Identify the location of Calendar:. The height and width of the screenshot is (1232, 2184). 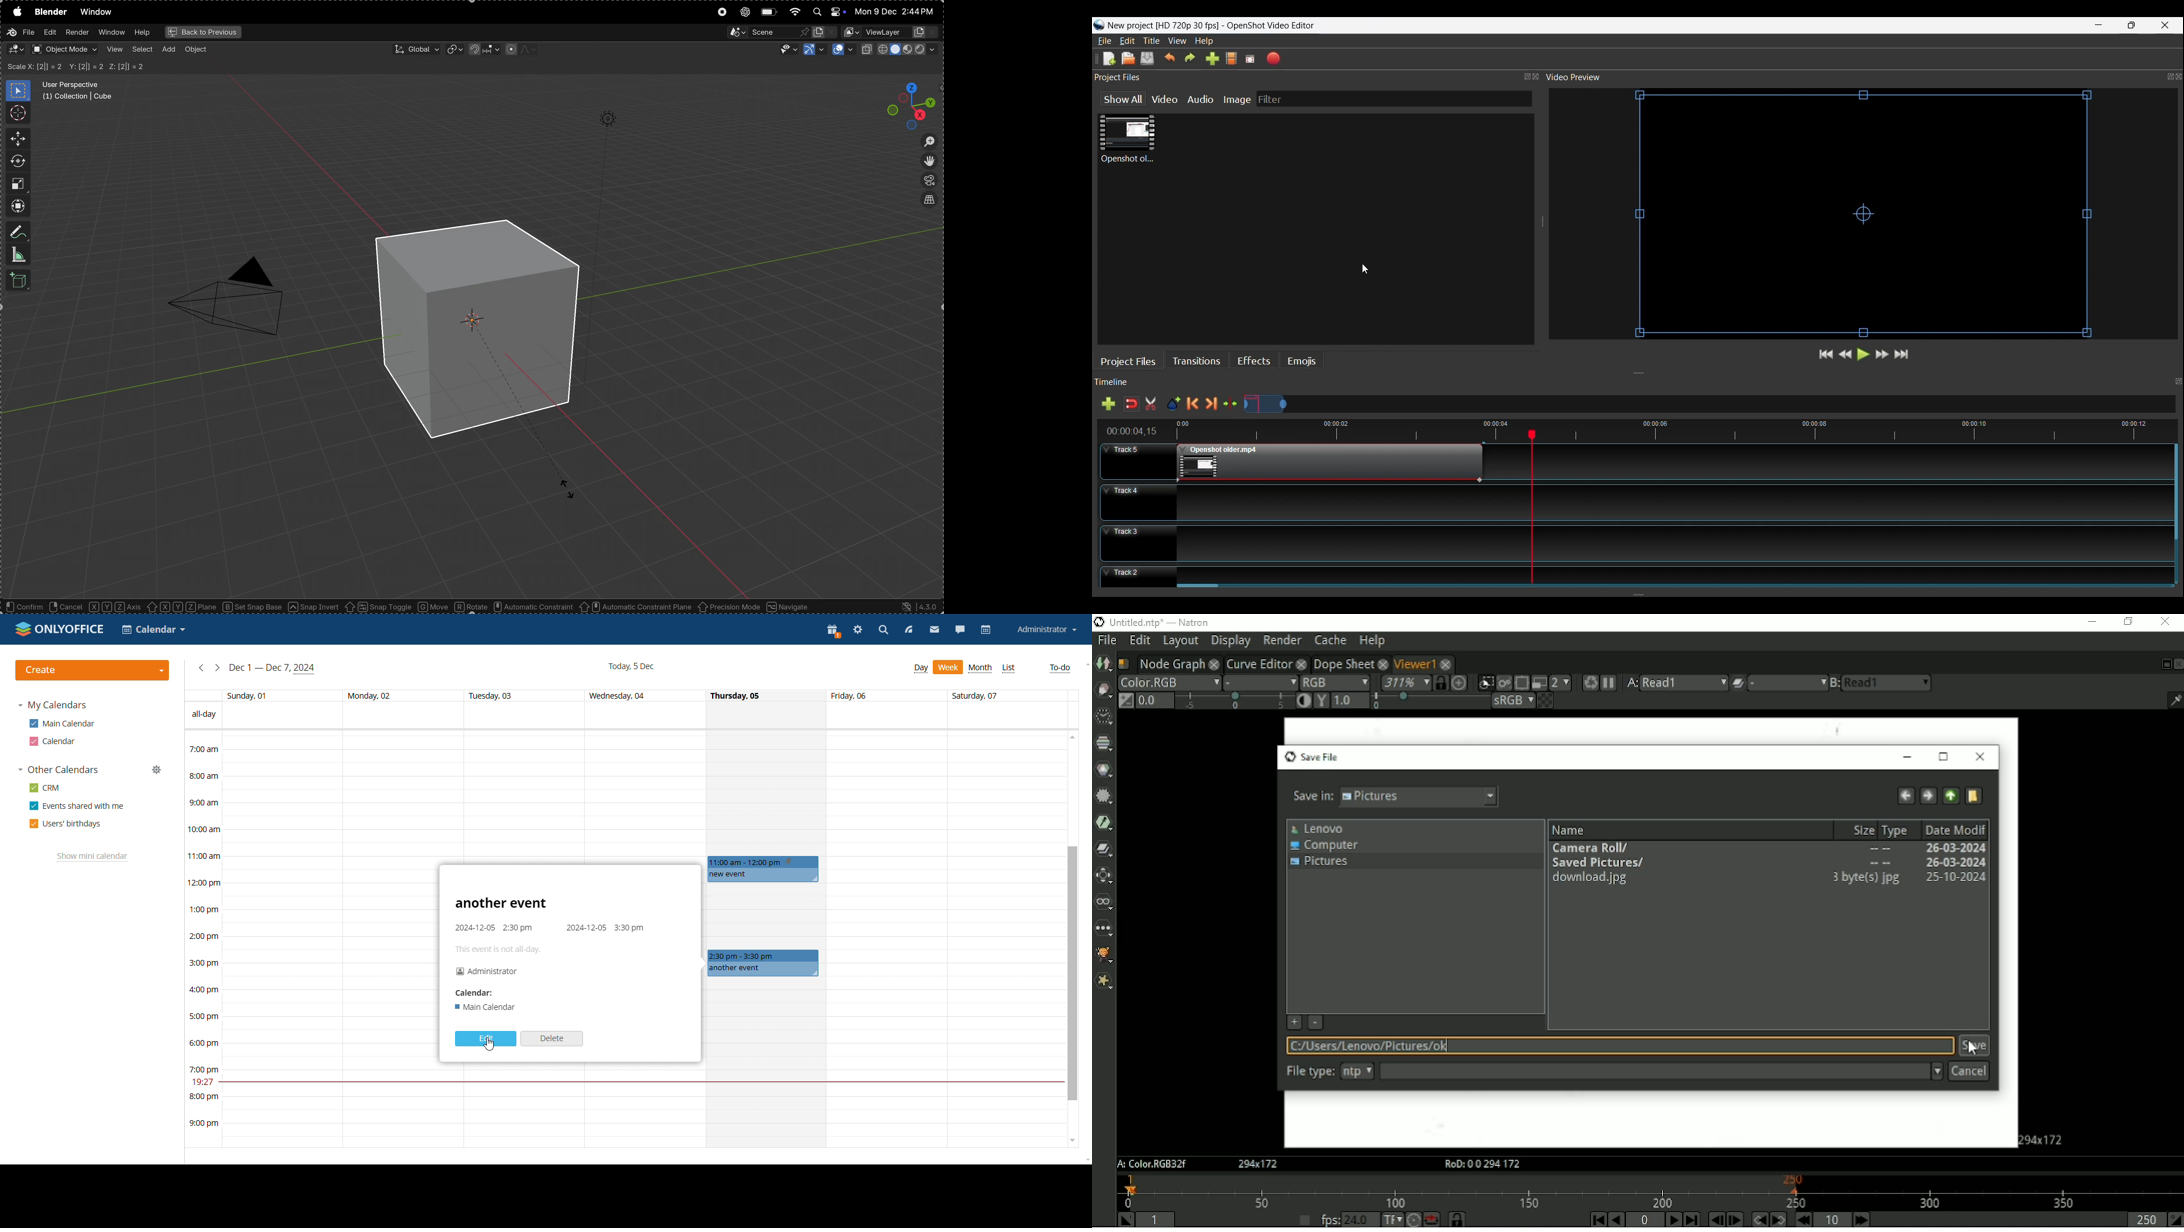
(473, 994).